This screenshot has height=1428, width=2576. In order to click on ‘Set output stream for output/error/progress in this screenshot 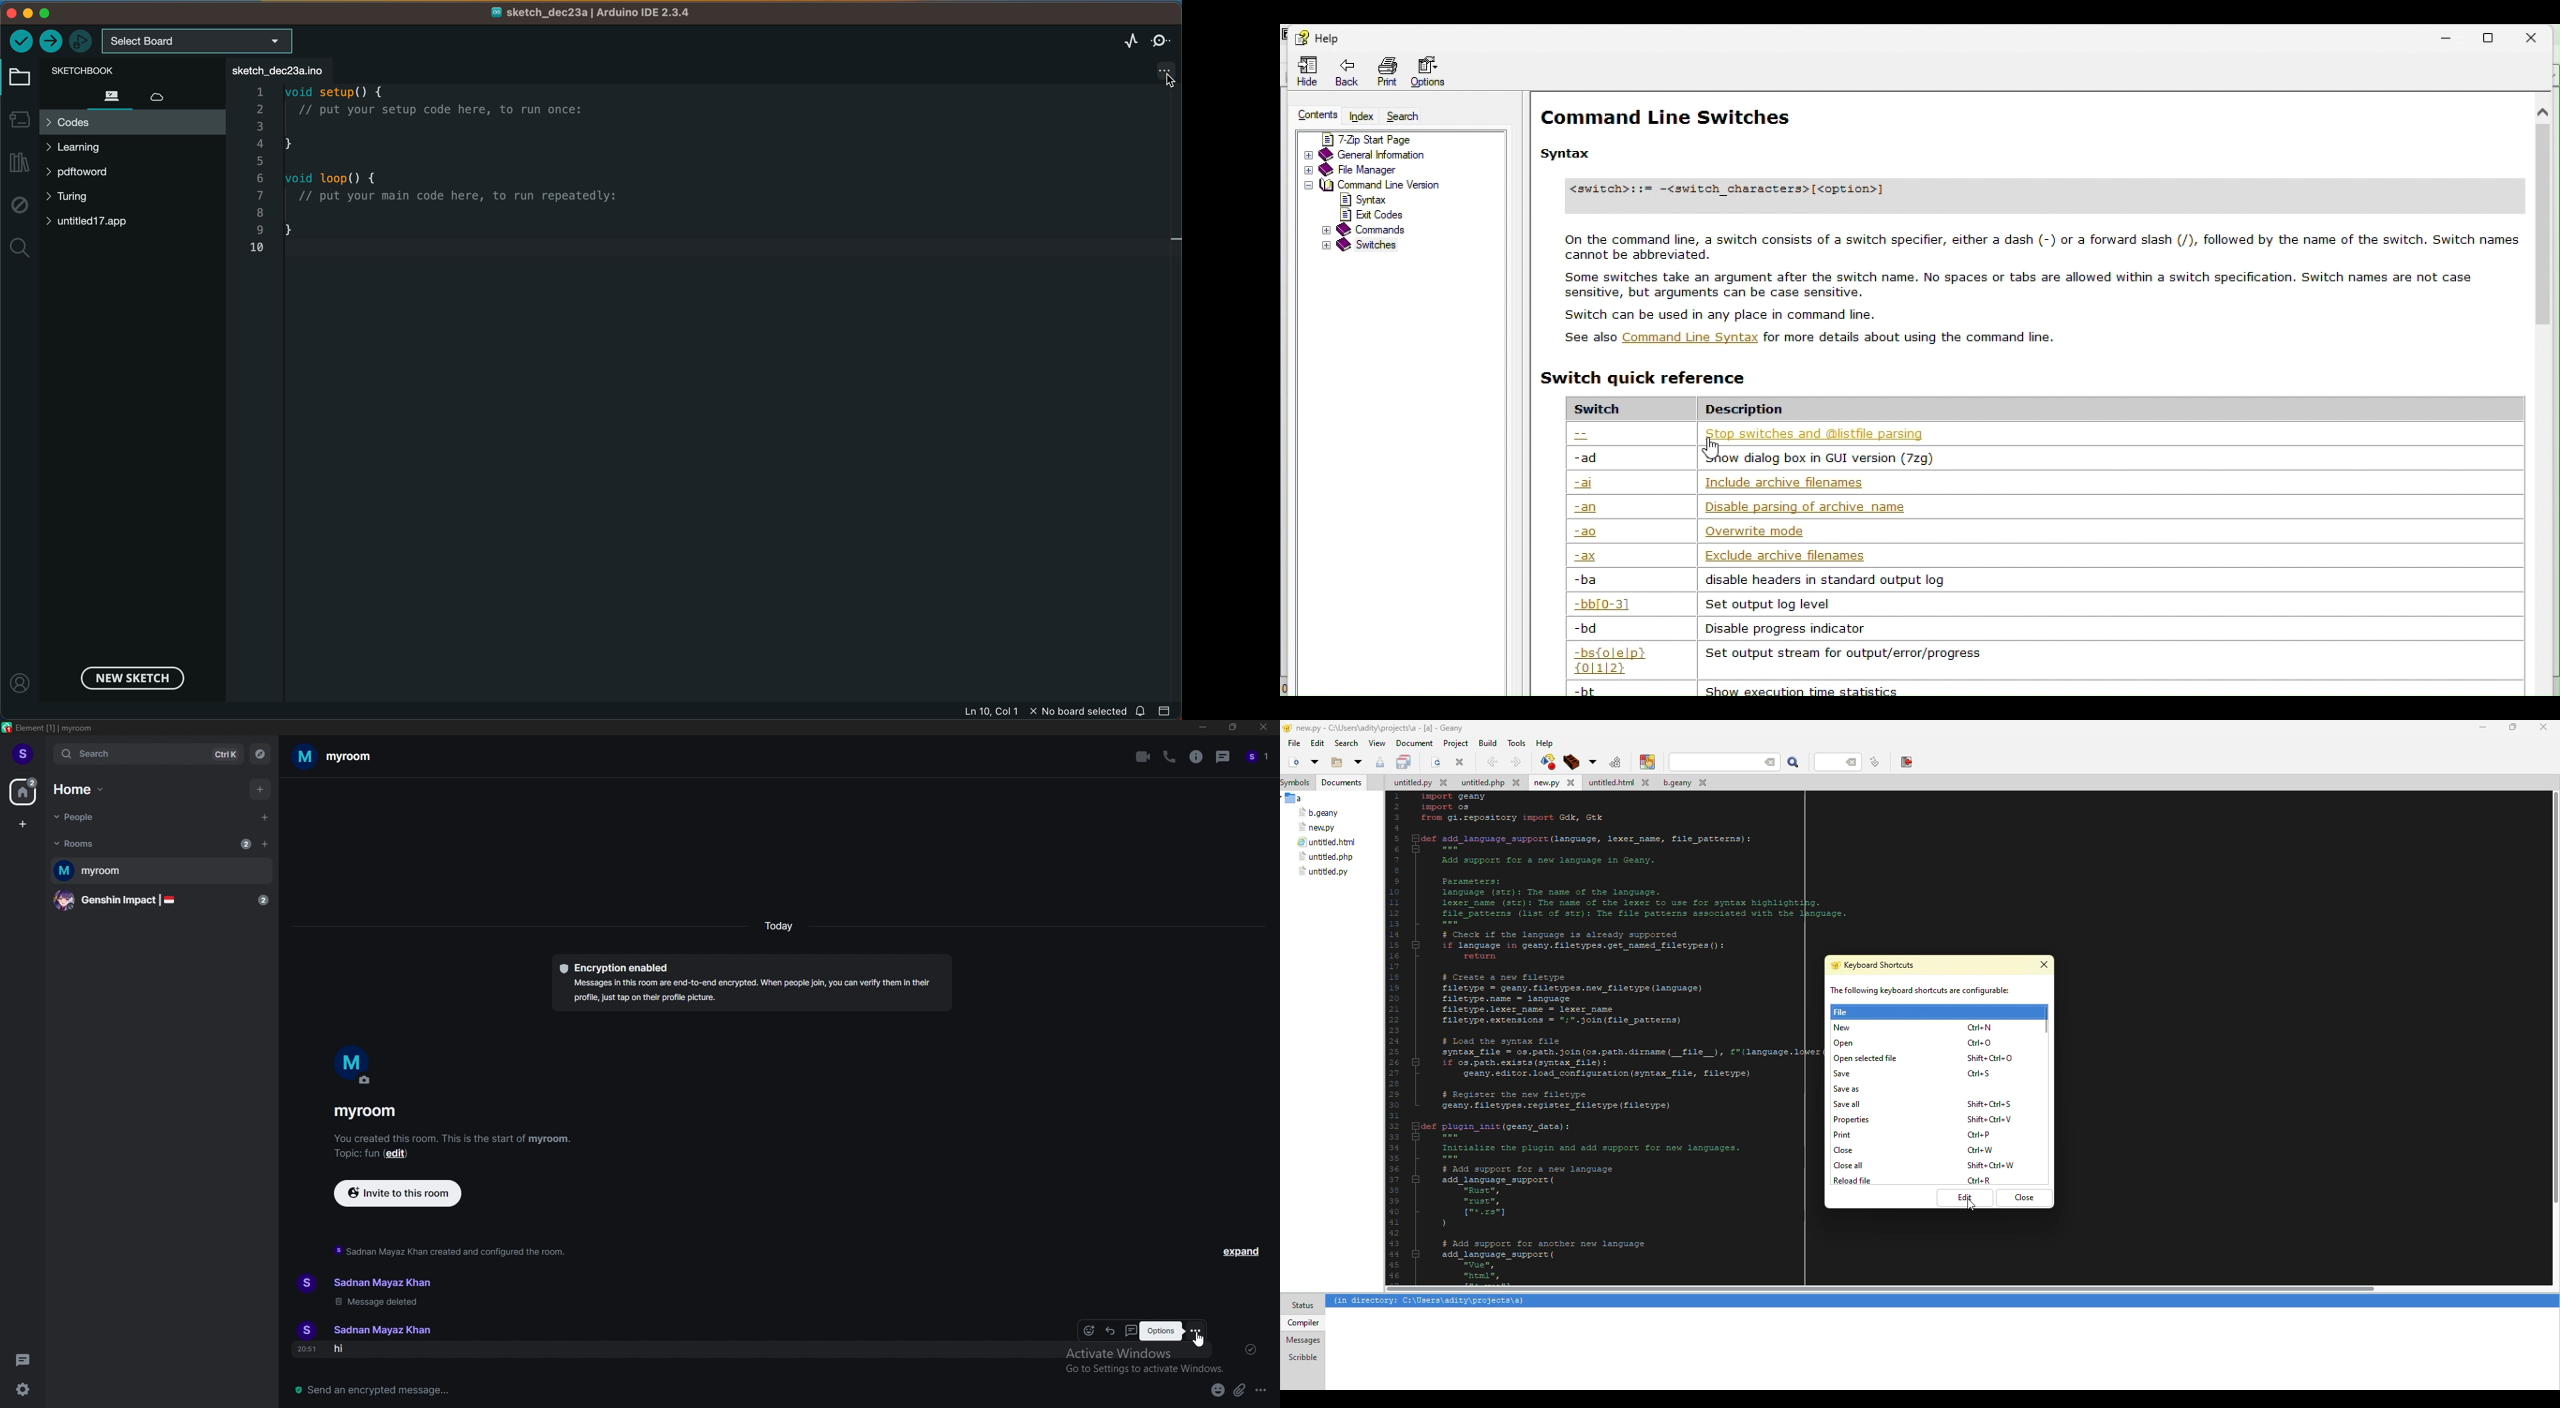, I will do `click(1845, 653)`.